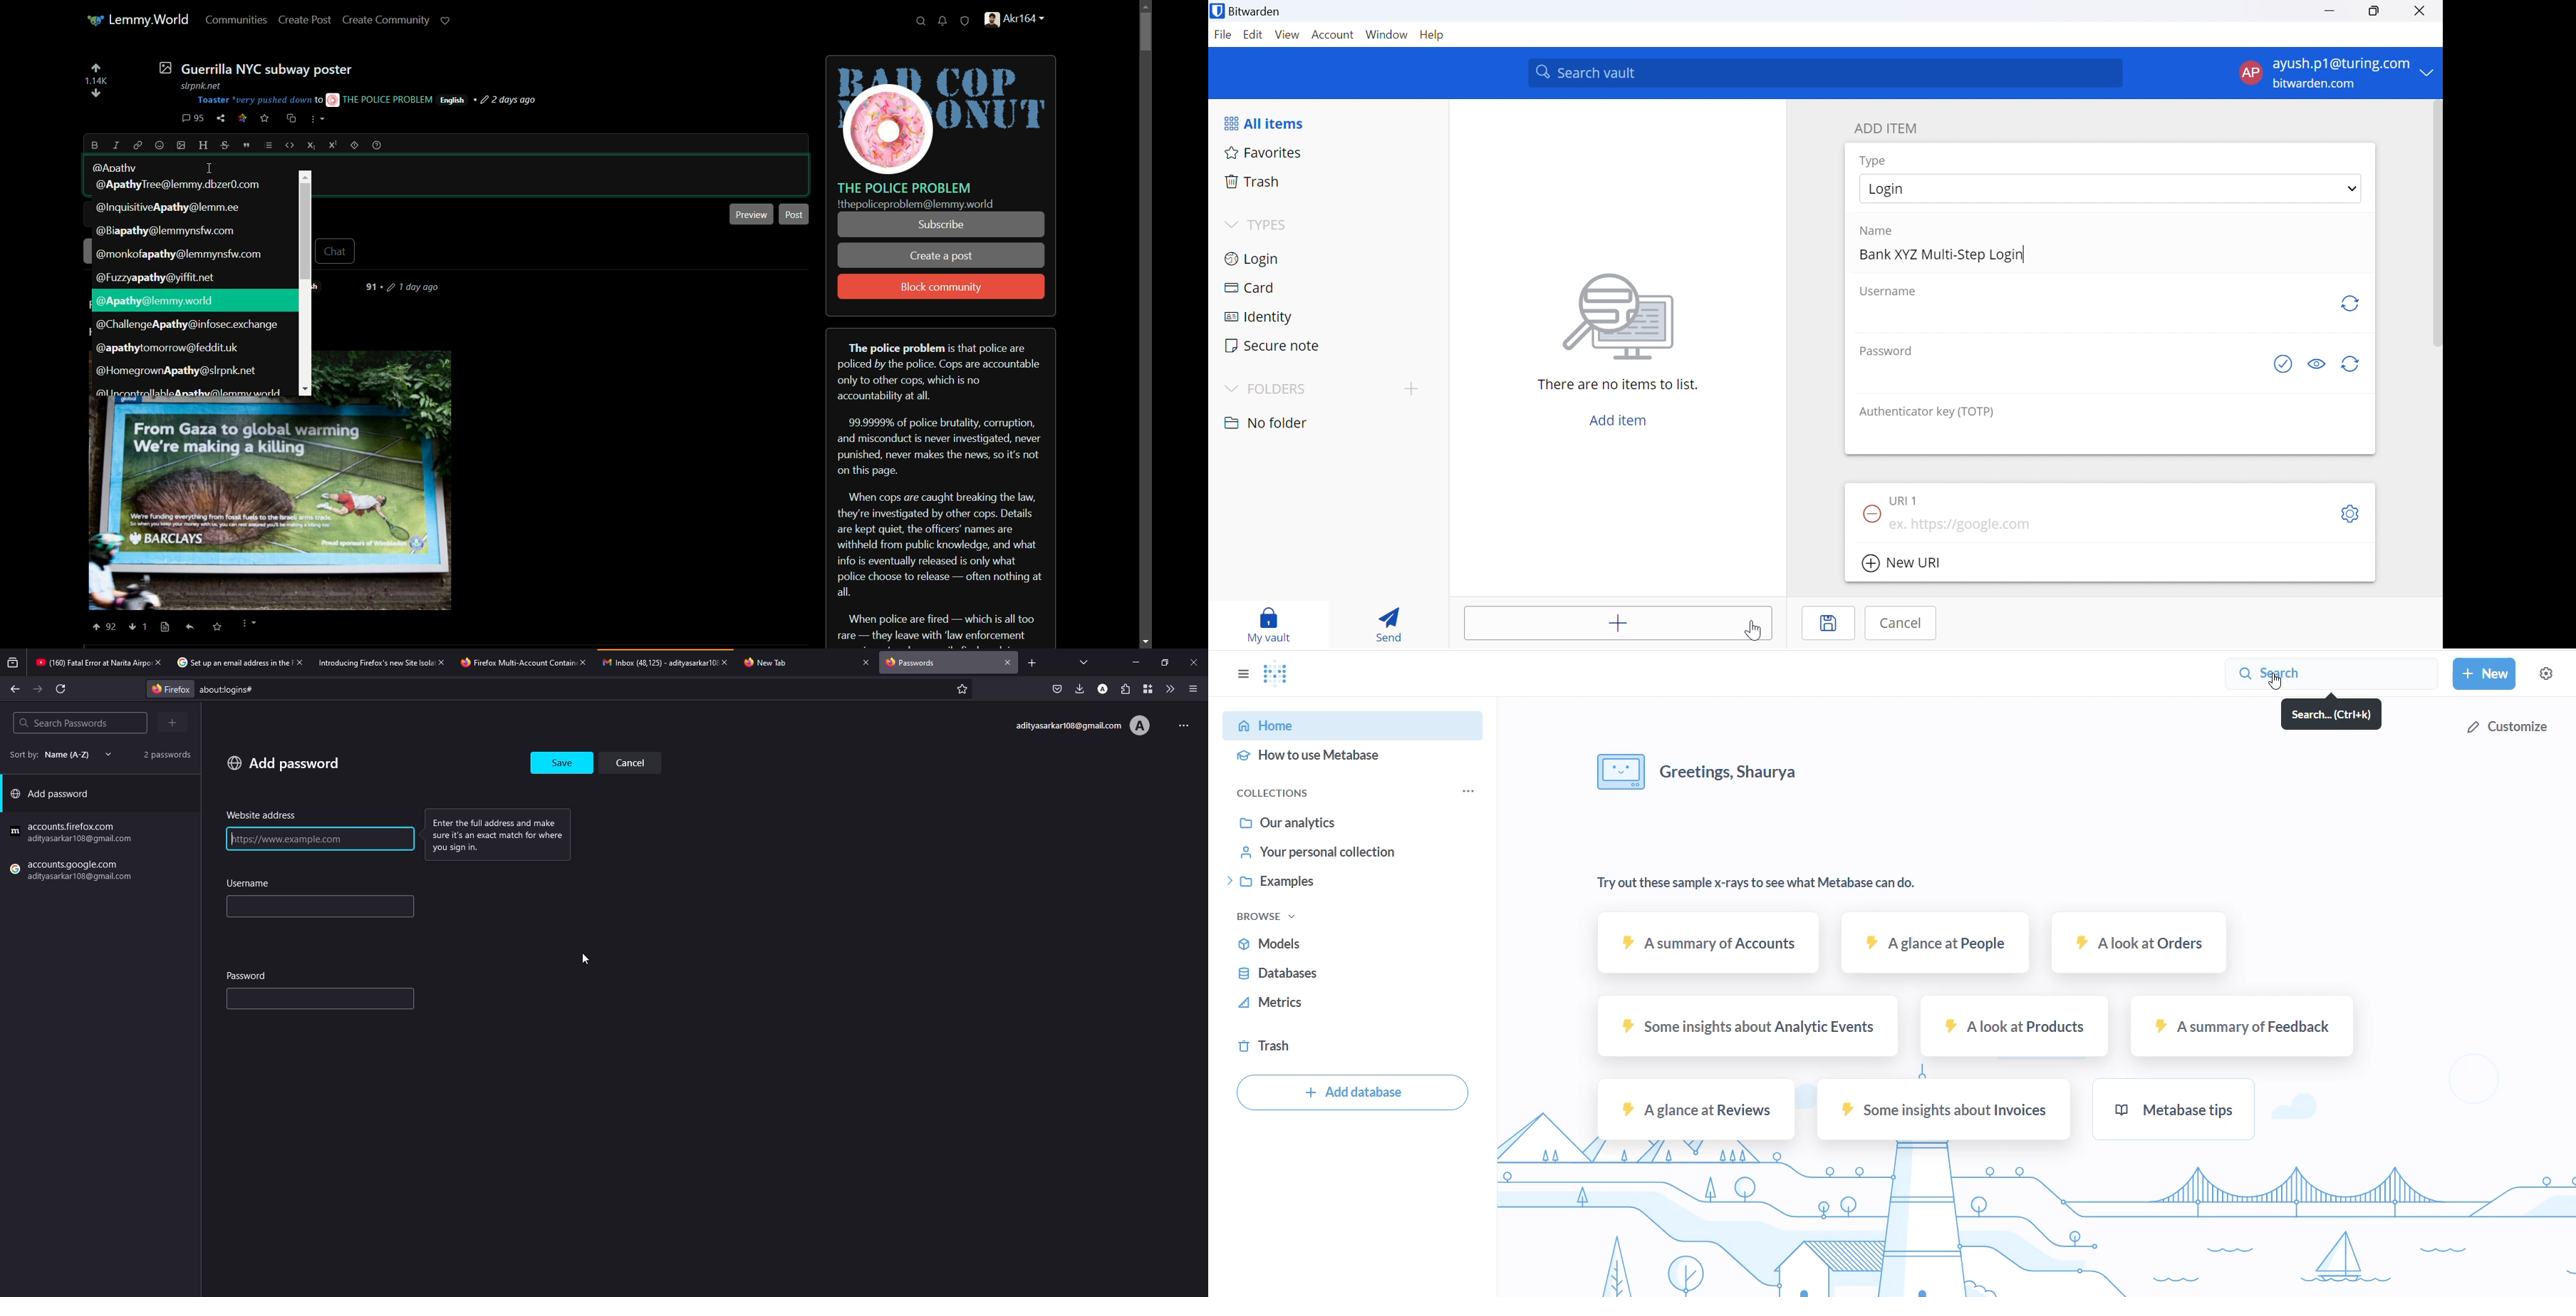 The height and width of the screenshot is (1316, 2576). I want to click on scroll bar, so click(1145, 323).